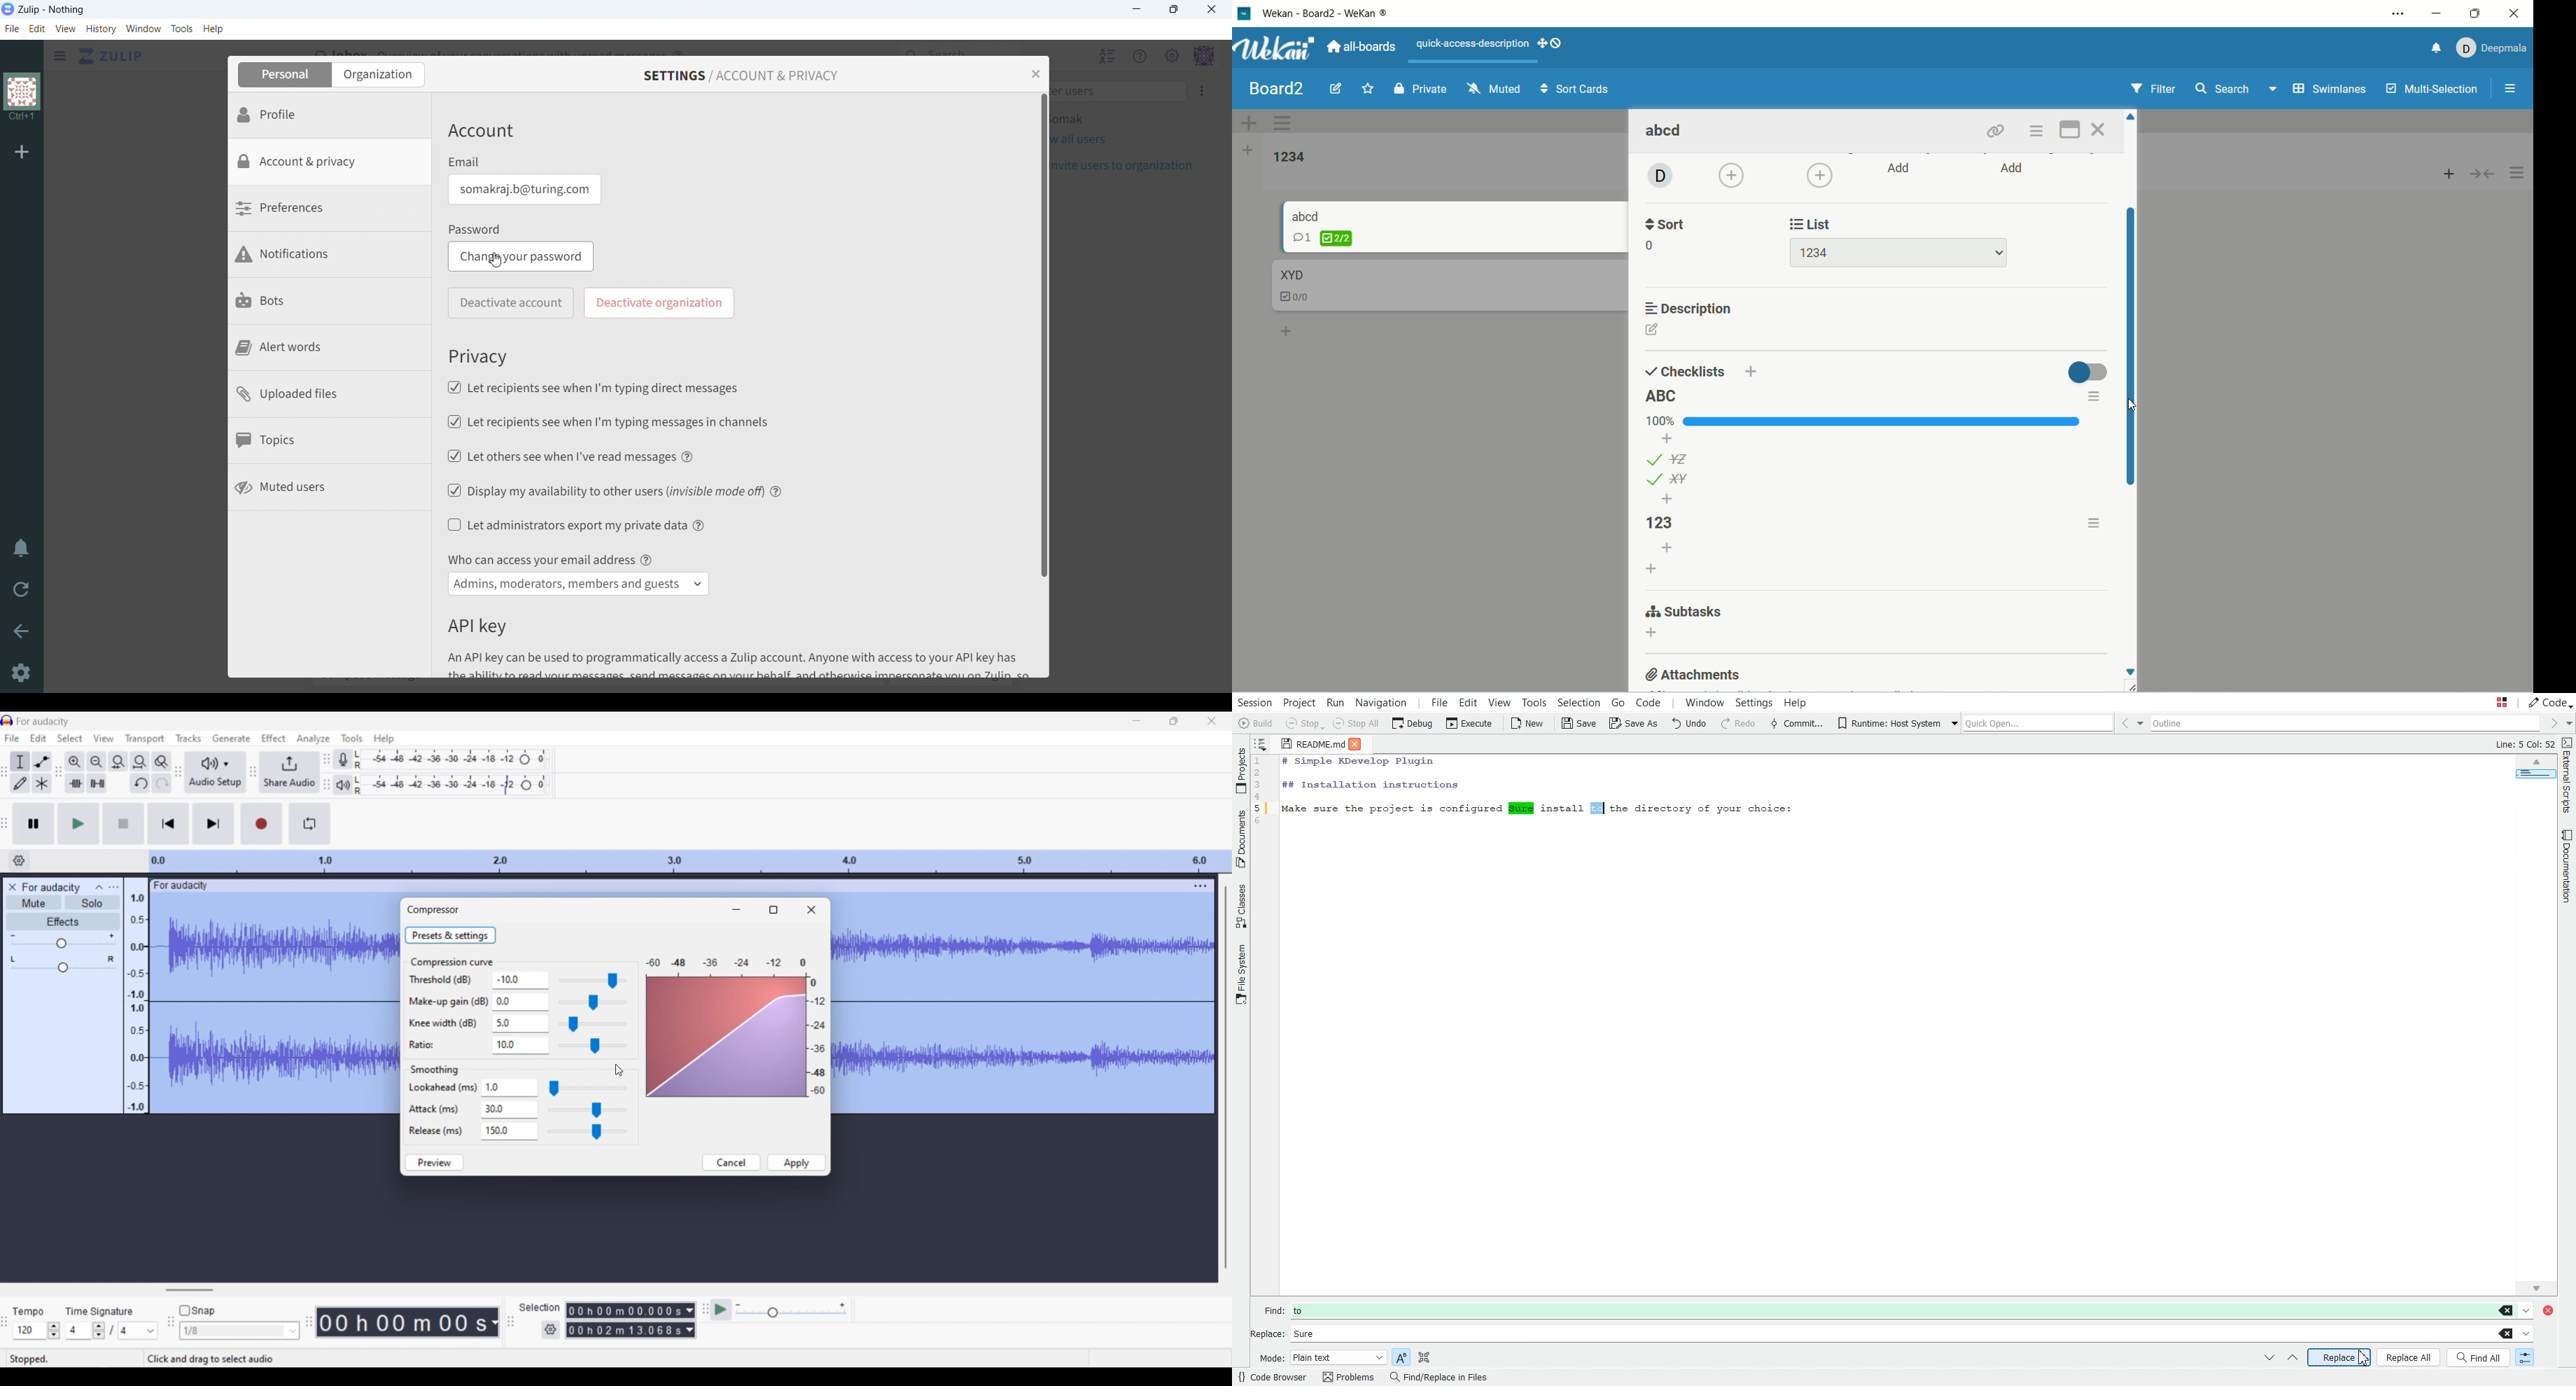  Describe the element at coordinates (2292, 1359) in the screenshot. I see `Switch To Previous` at that location.